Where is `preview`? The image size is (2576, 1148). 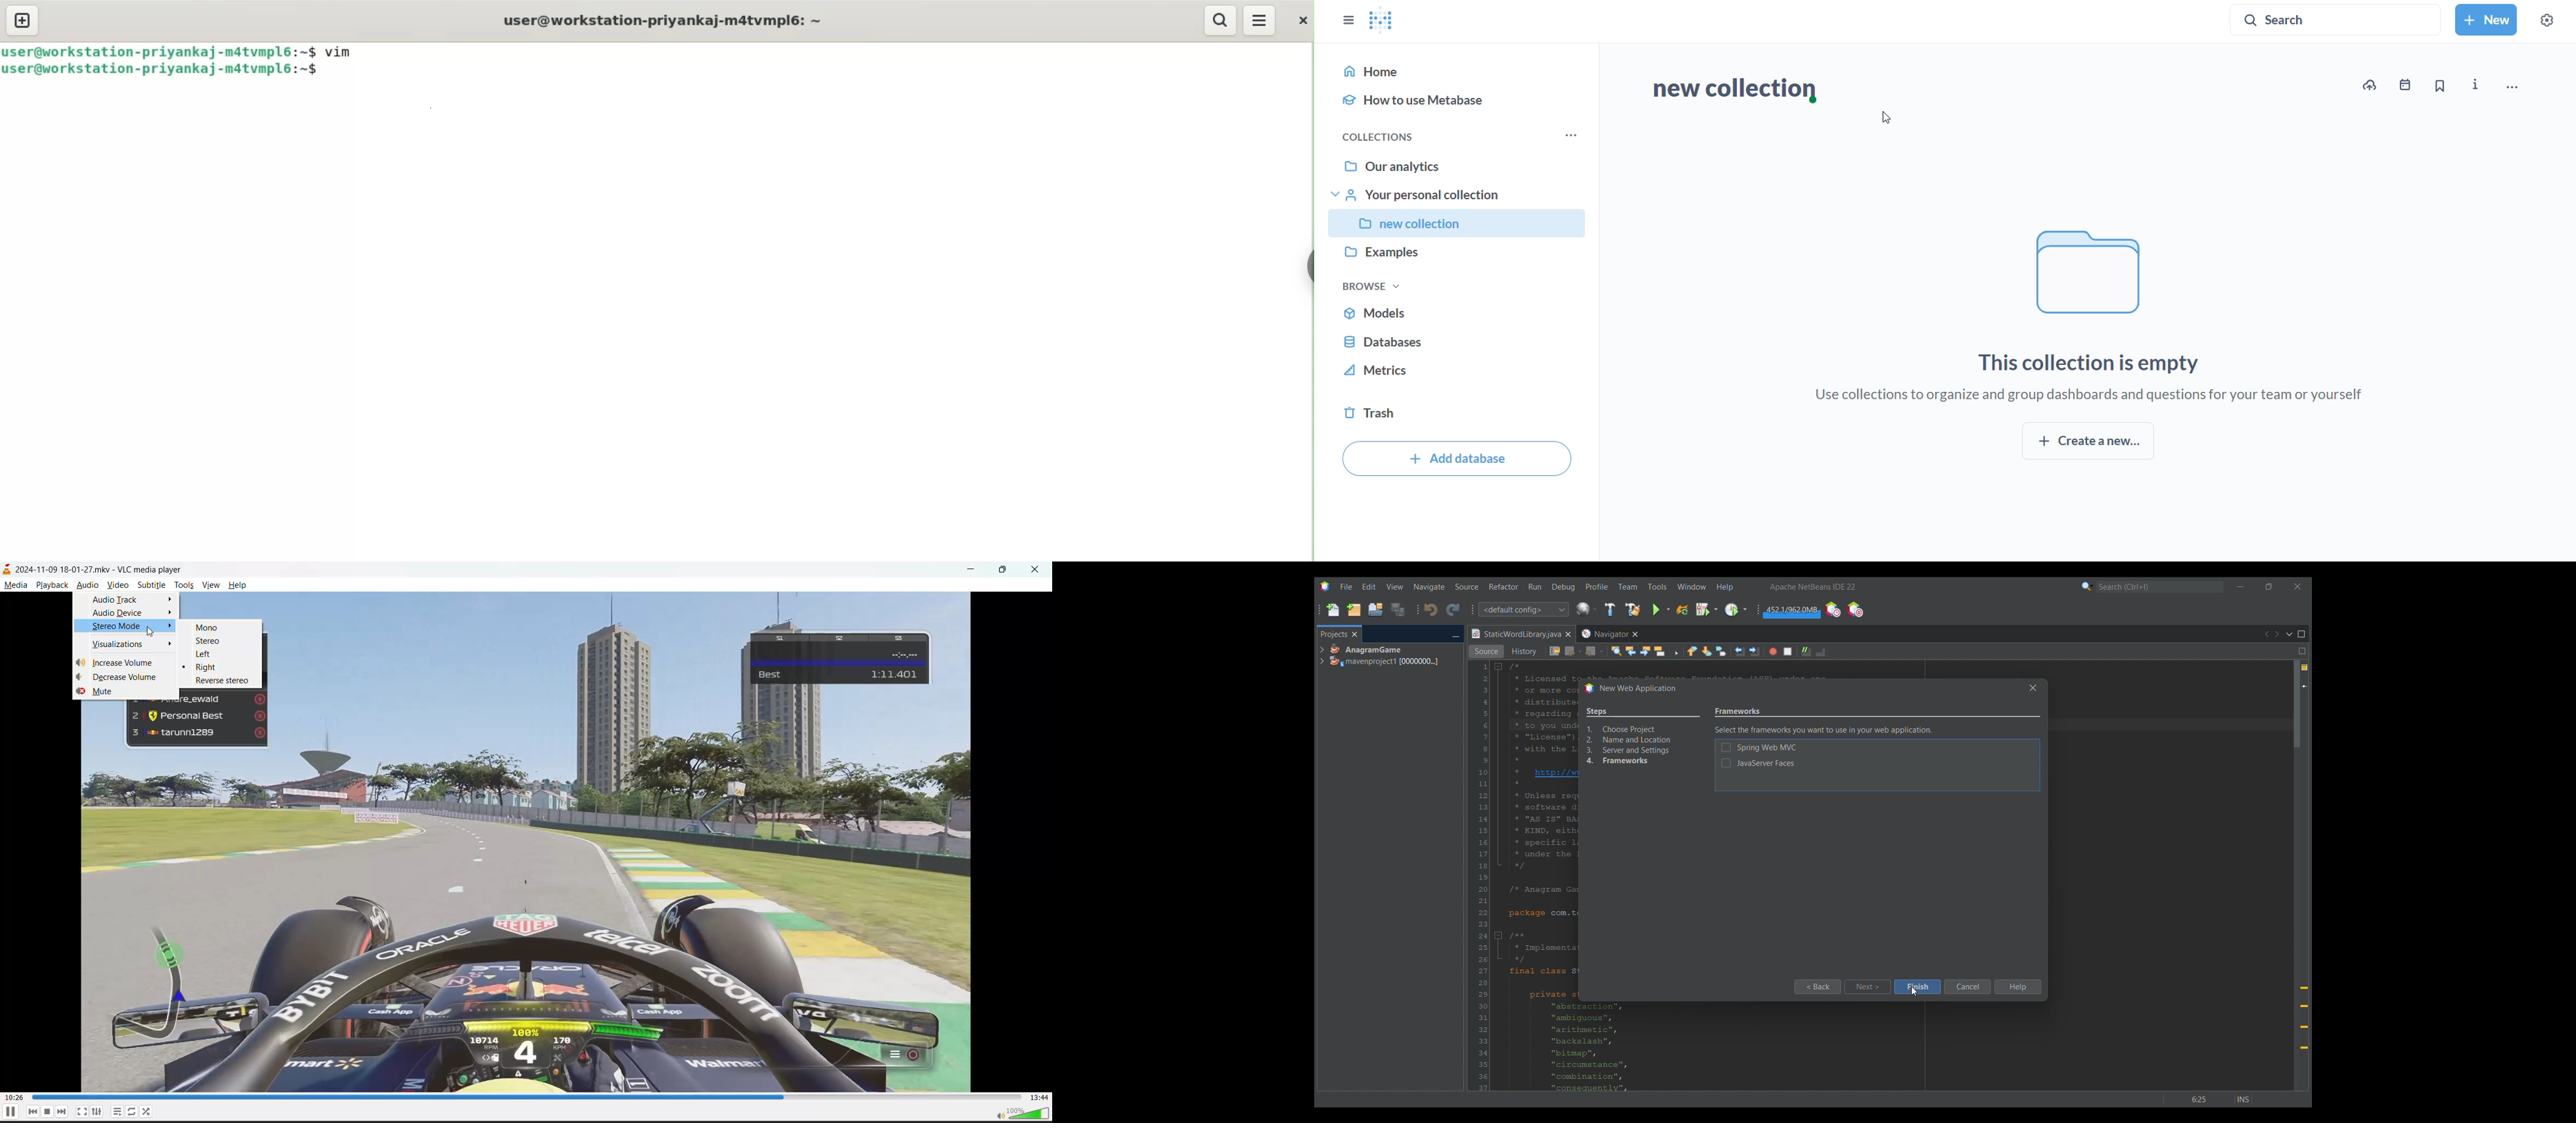 preview is located at coordinates (226, 606).